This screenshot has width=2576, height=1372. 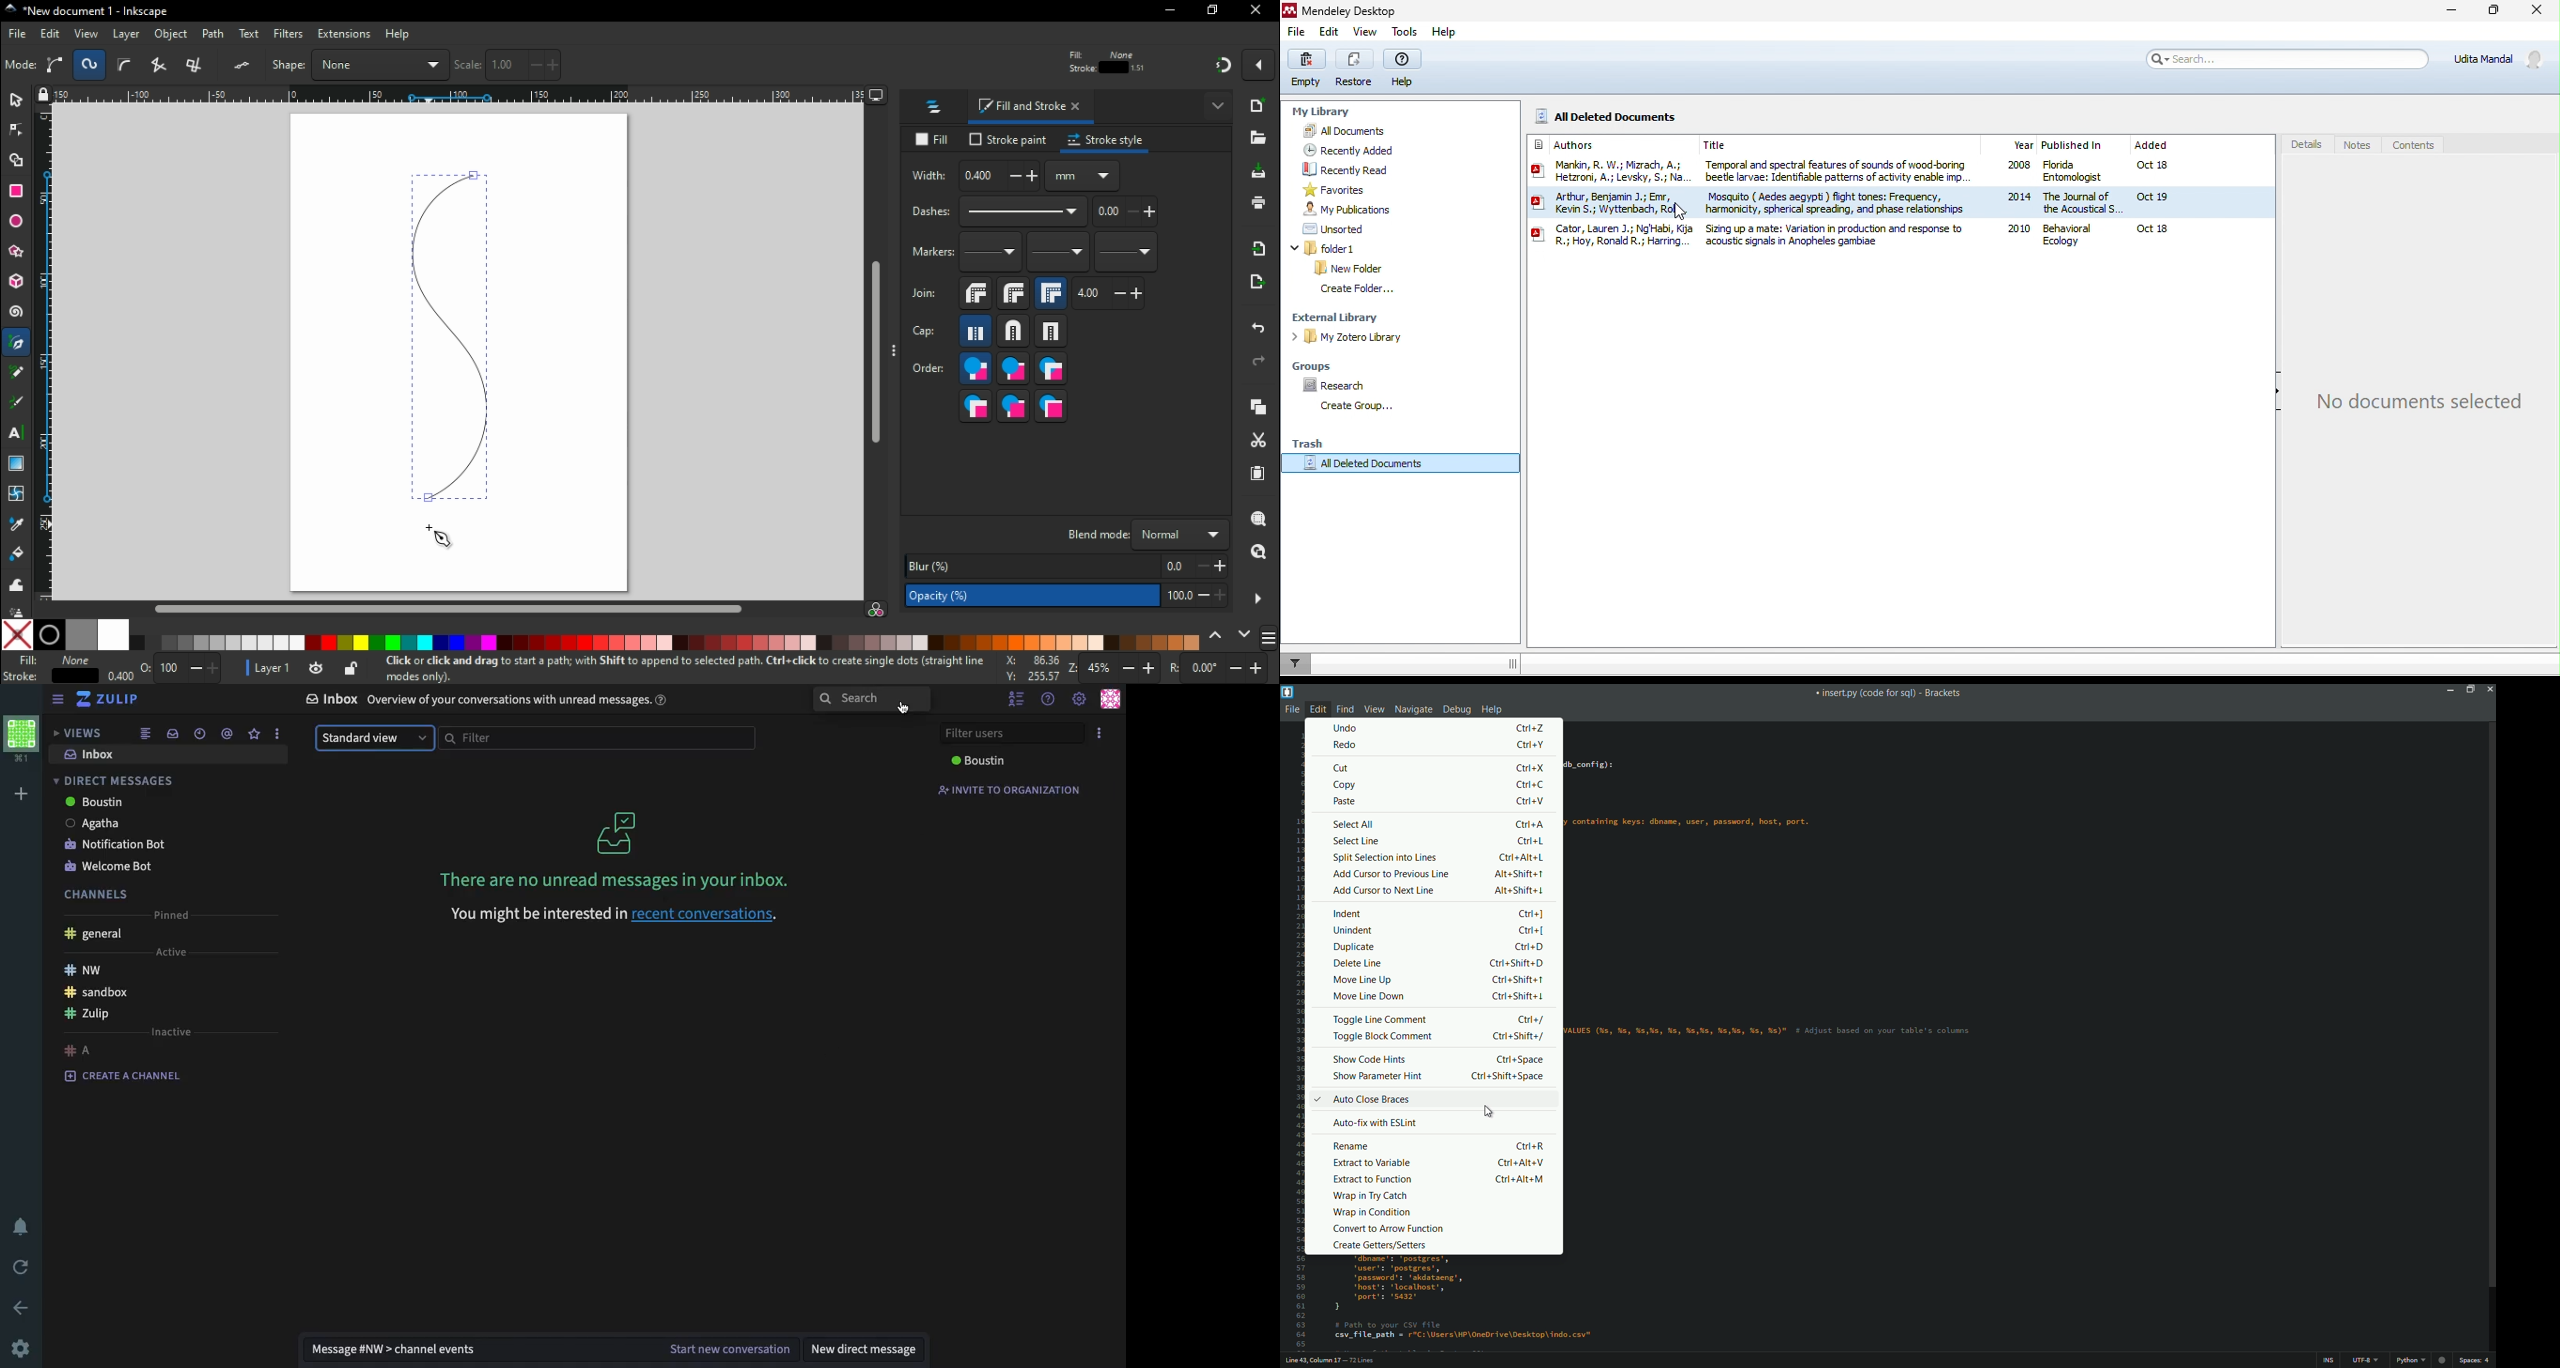 I want to click on create folder, so click(x=1360, y=290).